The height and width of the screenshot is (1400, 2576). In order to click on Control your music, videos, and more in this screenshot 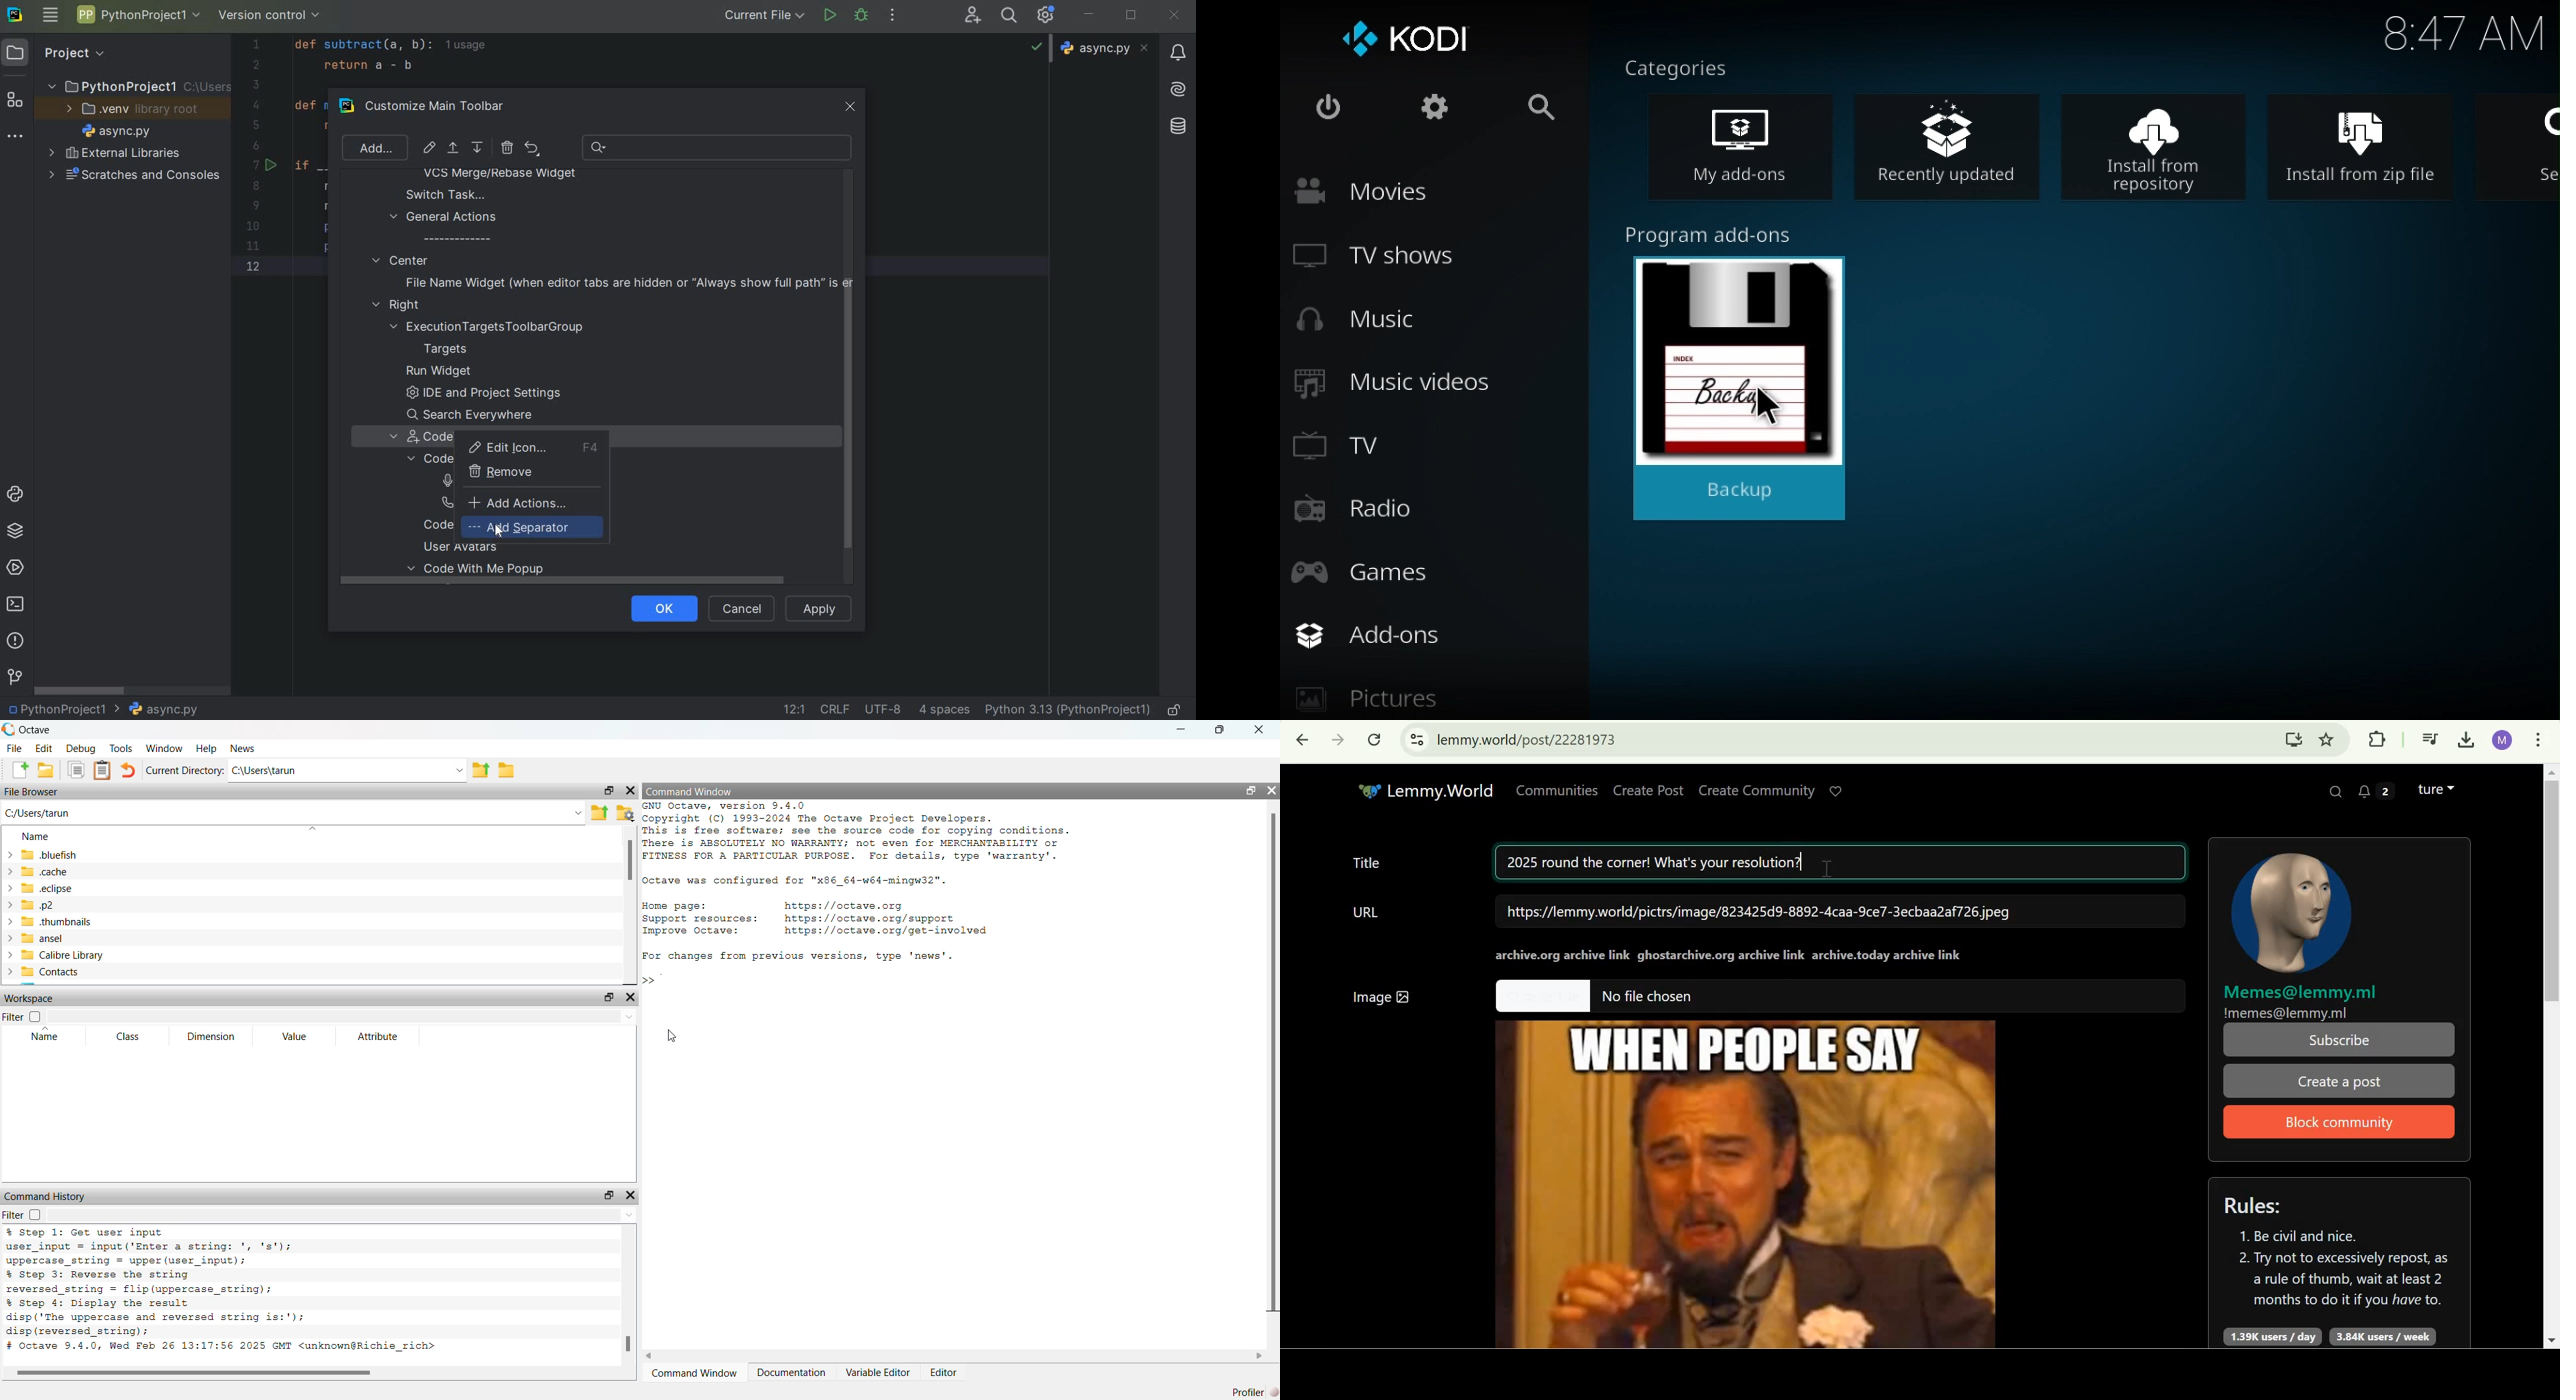, I will do `click(2431, 741)`.